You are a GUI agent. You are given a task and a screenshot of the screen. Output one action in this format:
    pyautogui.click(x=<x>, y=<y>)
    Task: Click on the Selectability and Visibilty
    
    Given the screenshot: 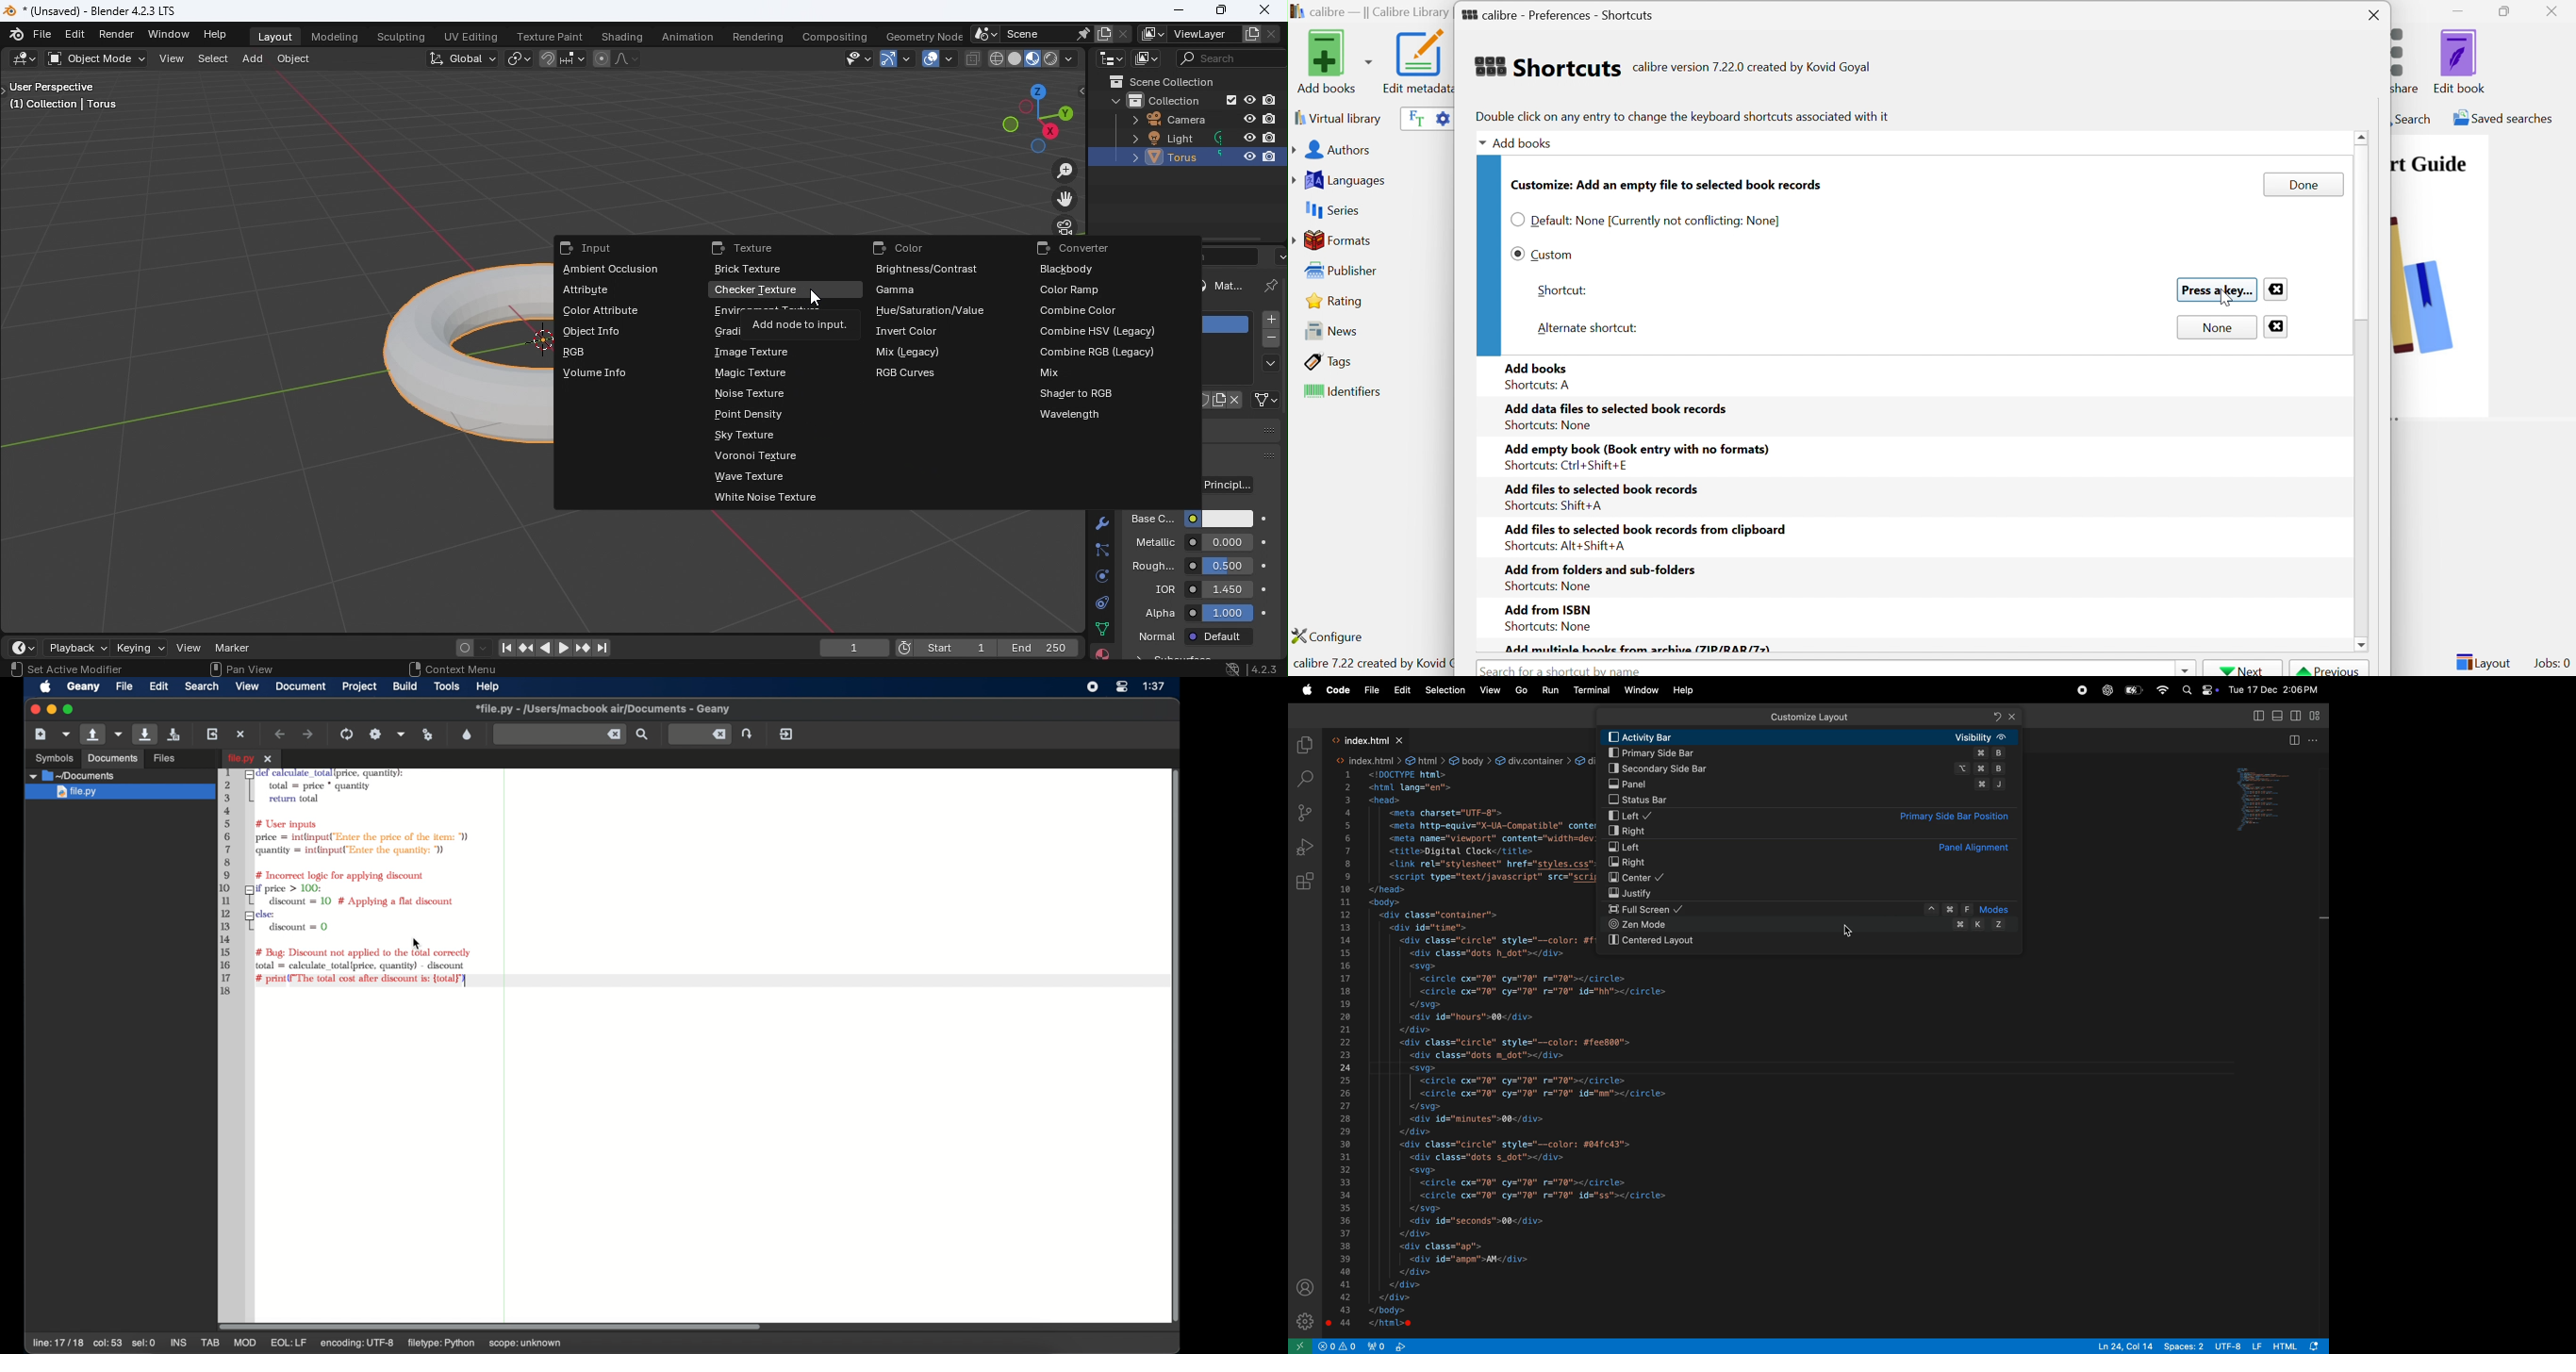 What is the action you would take?
    pyautogui.click(x=832, y=59)
    